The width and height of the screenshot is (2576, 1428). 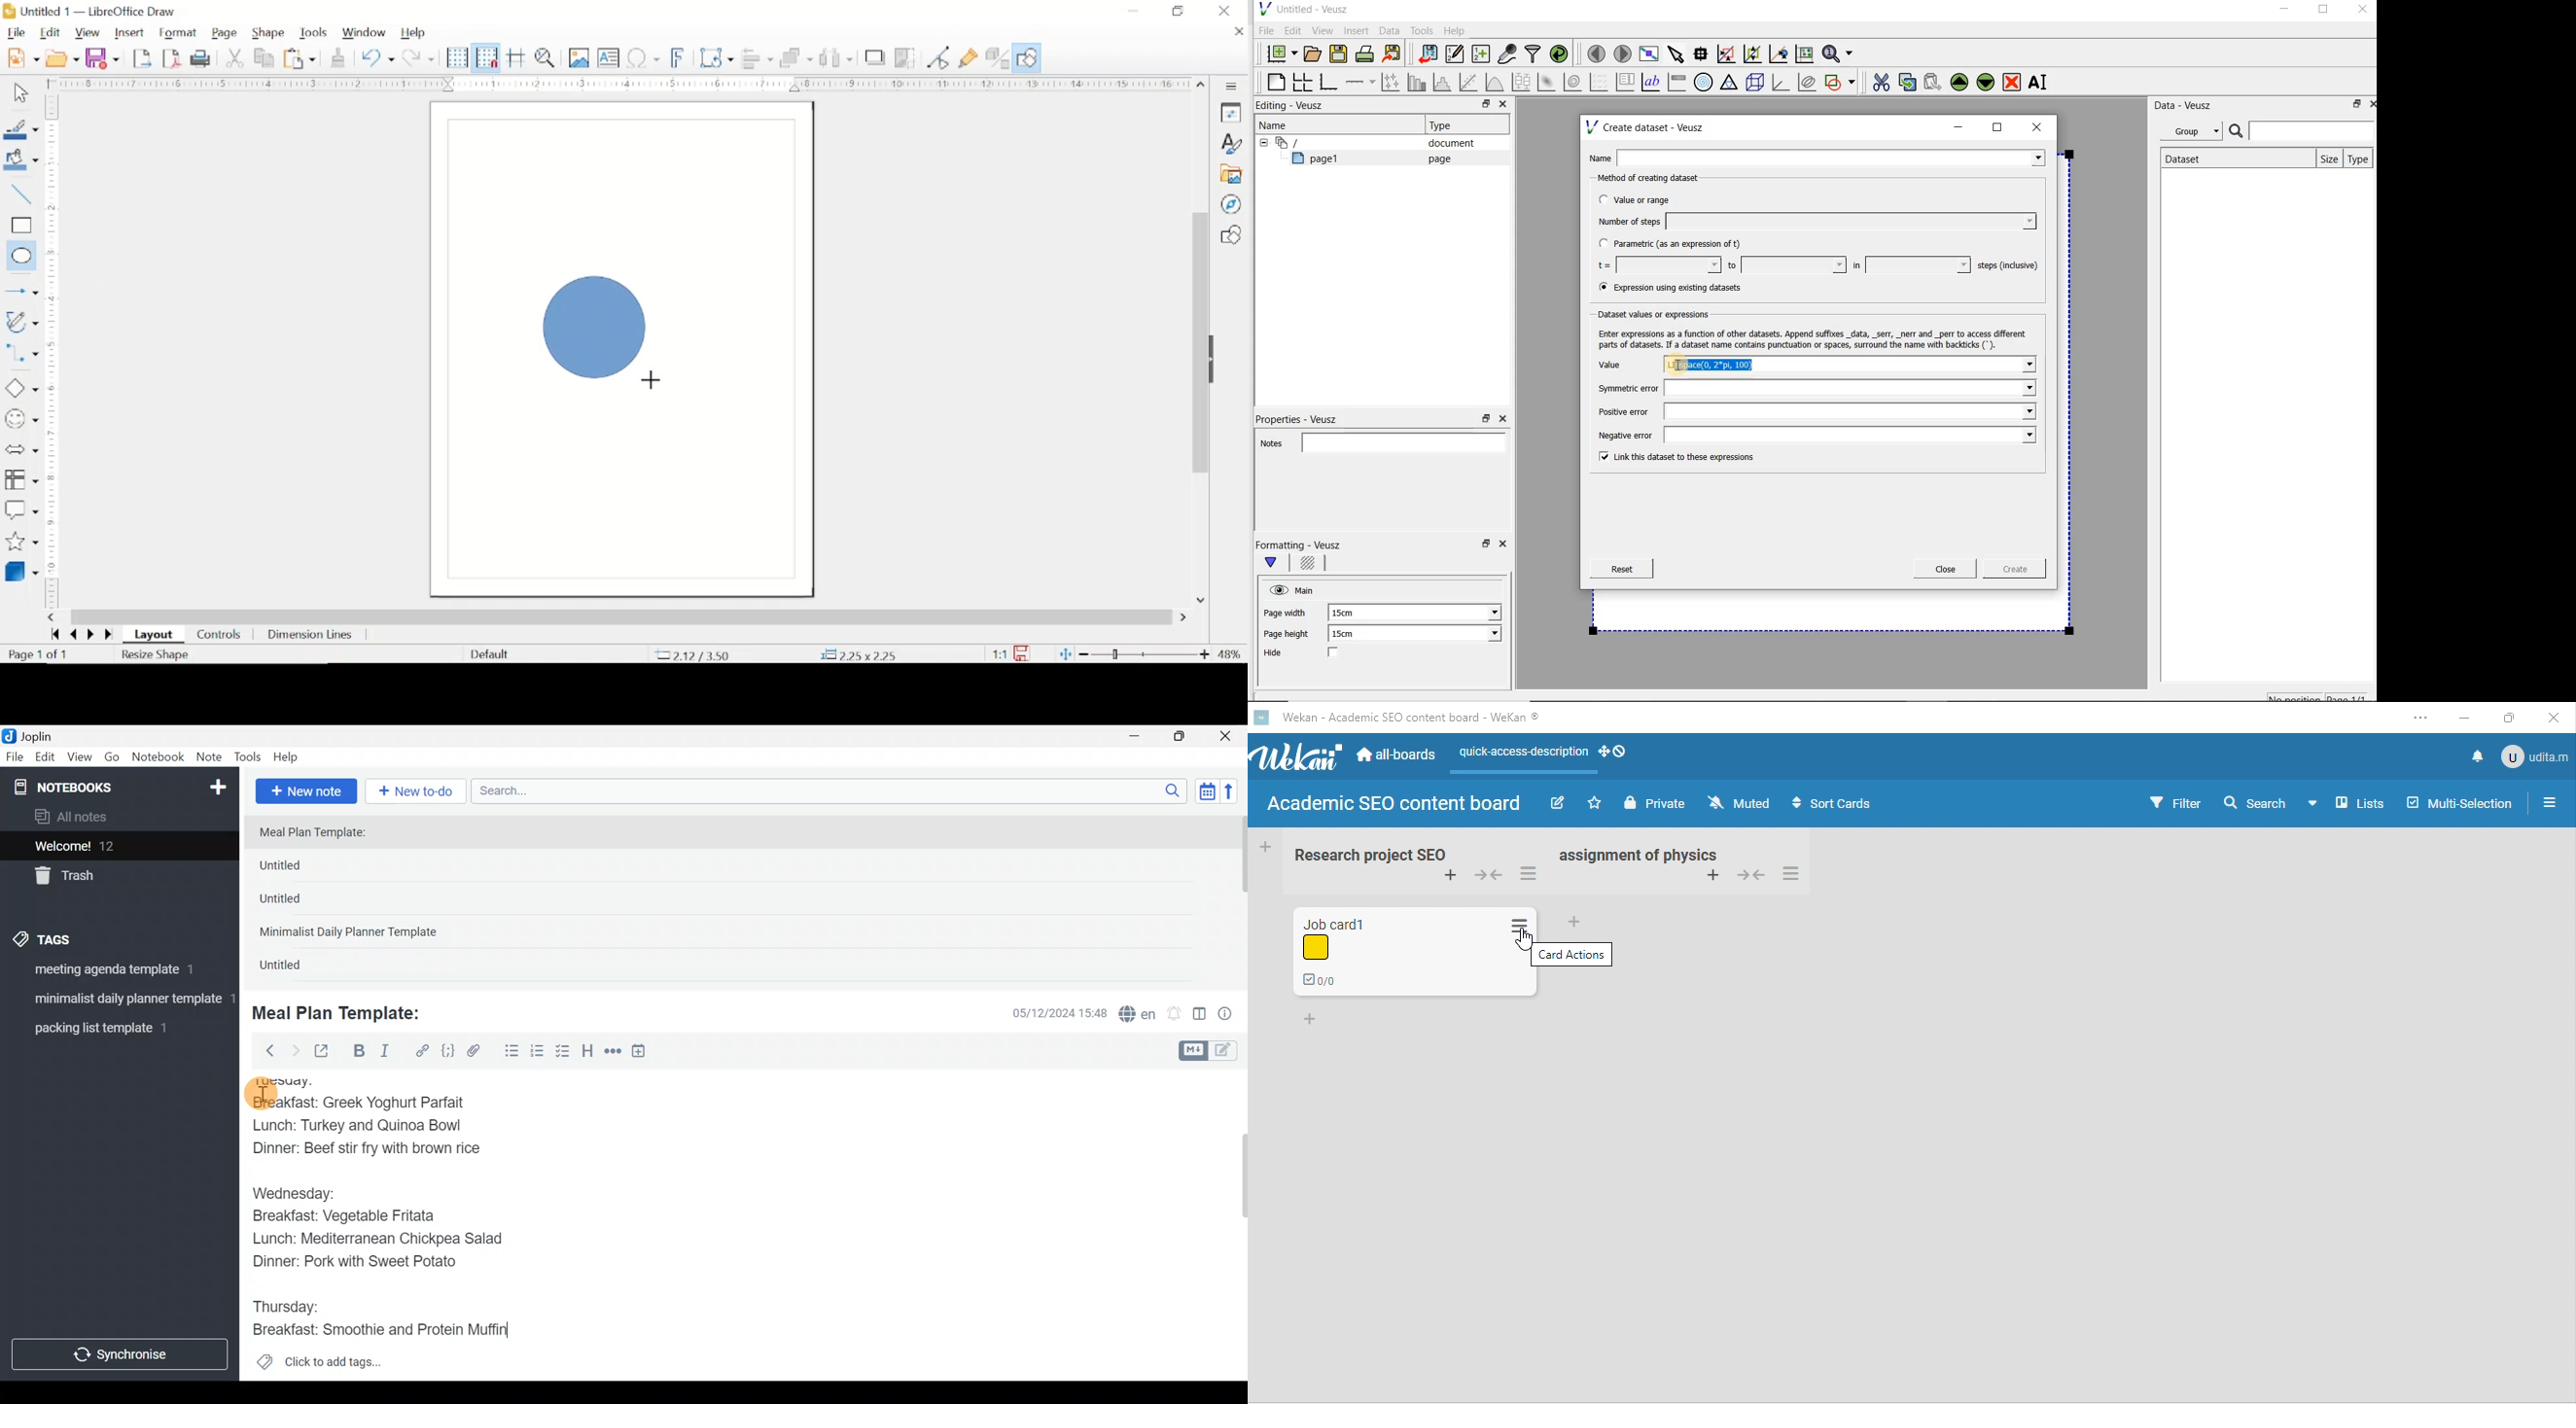 I want to click on fill color, so click(x=23, y=160).